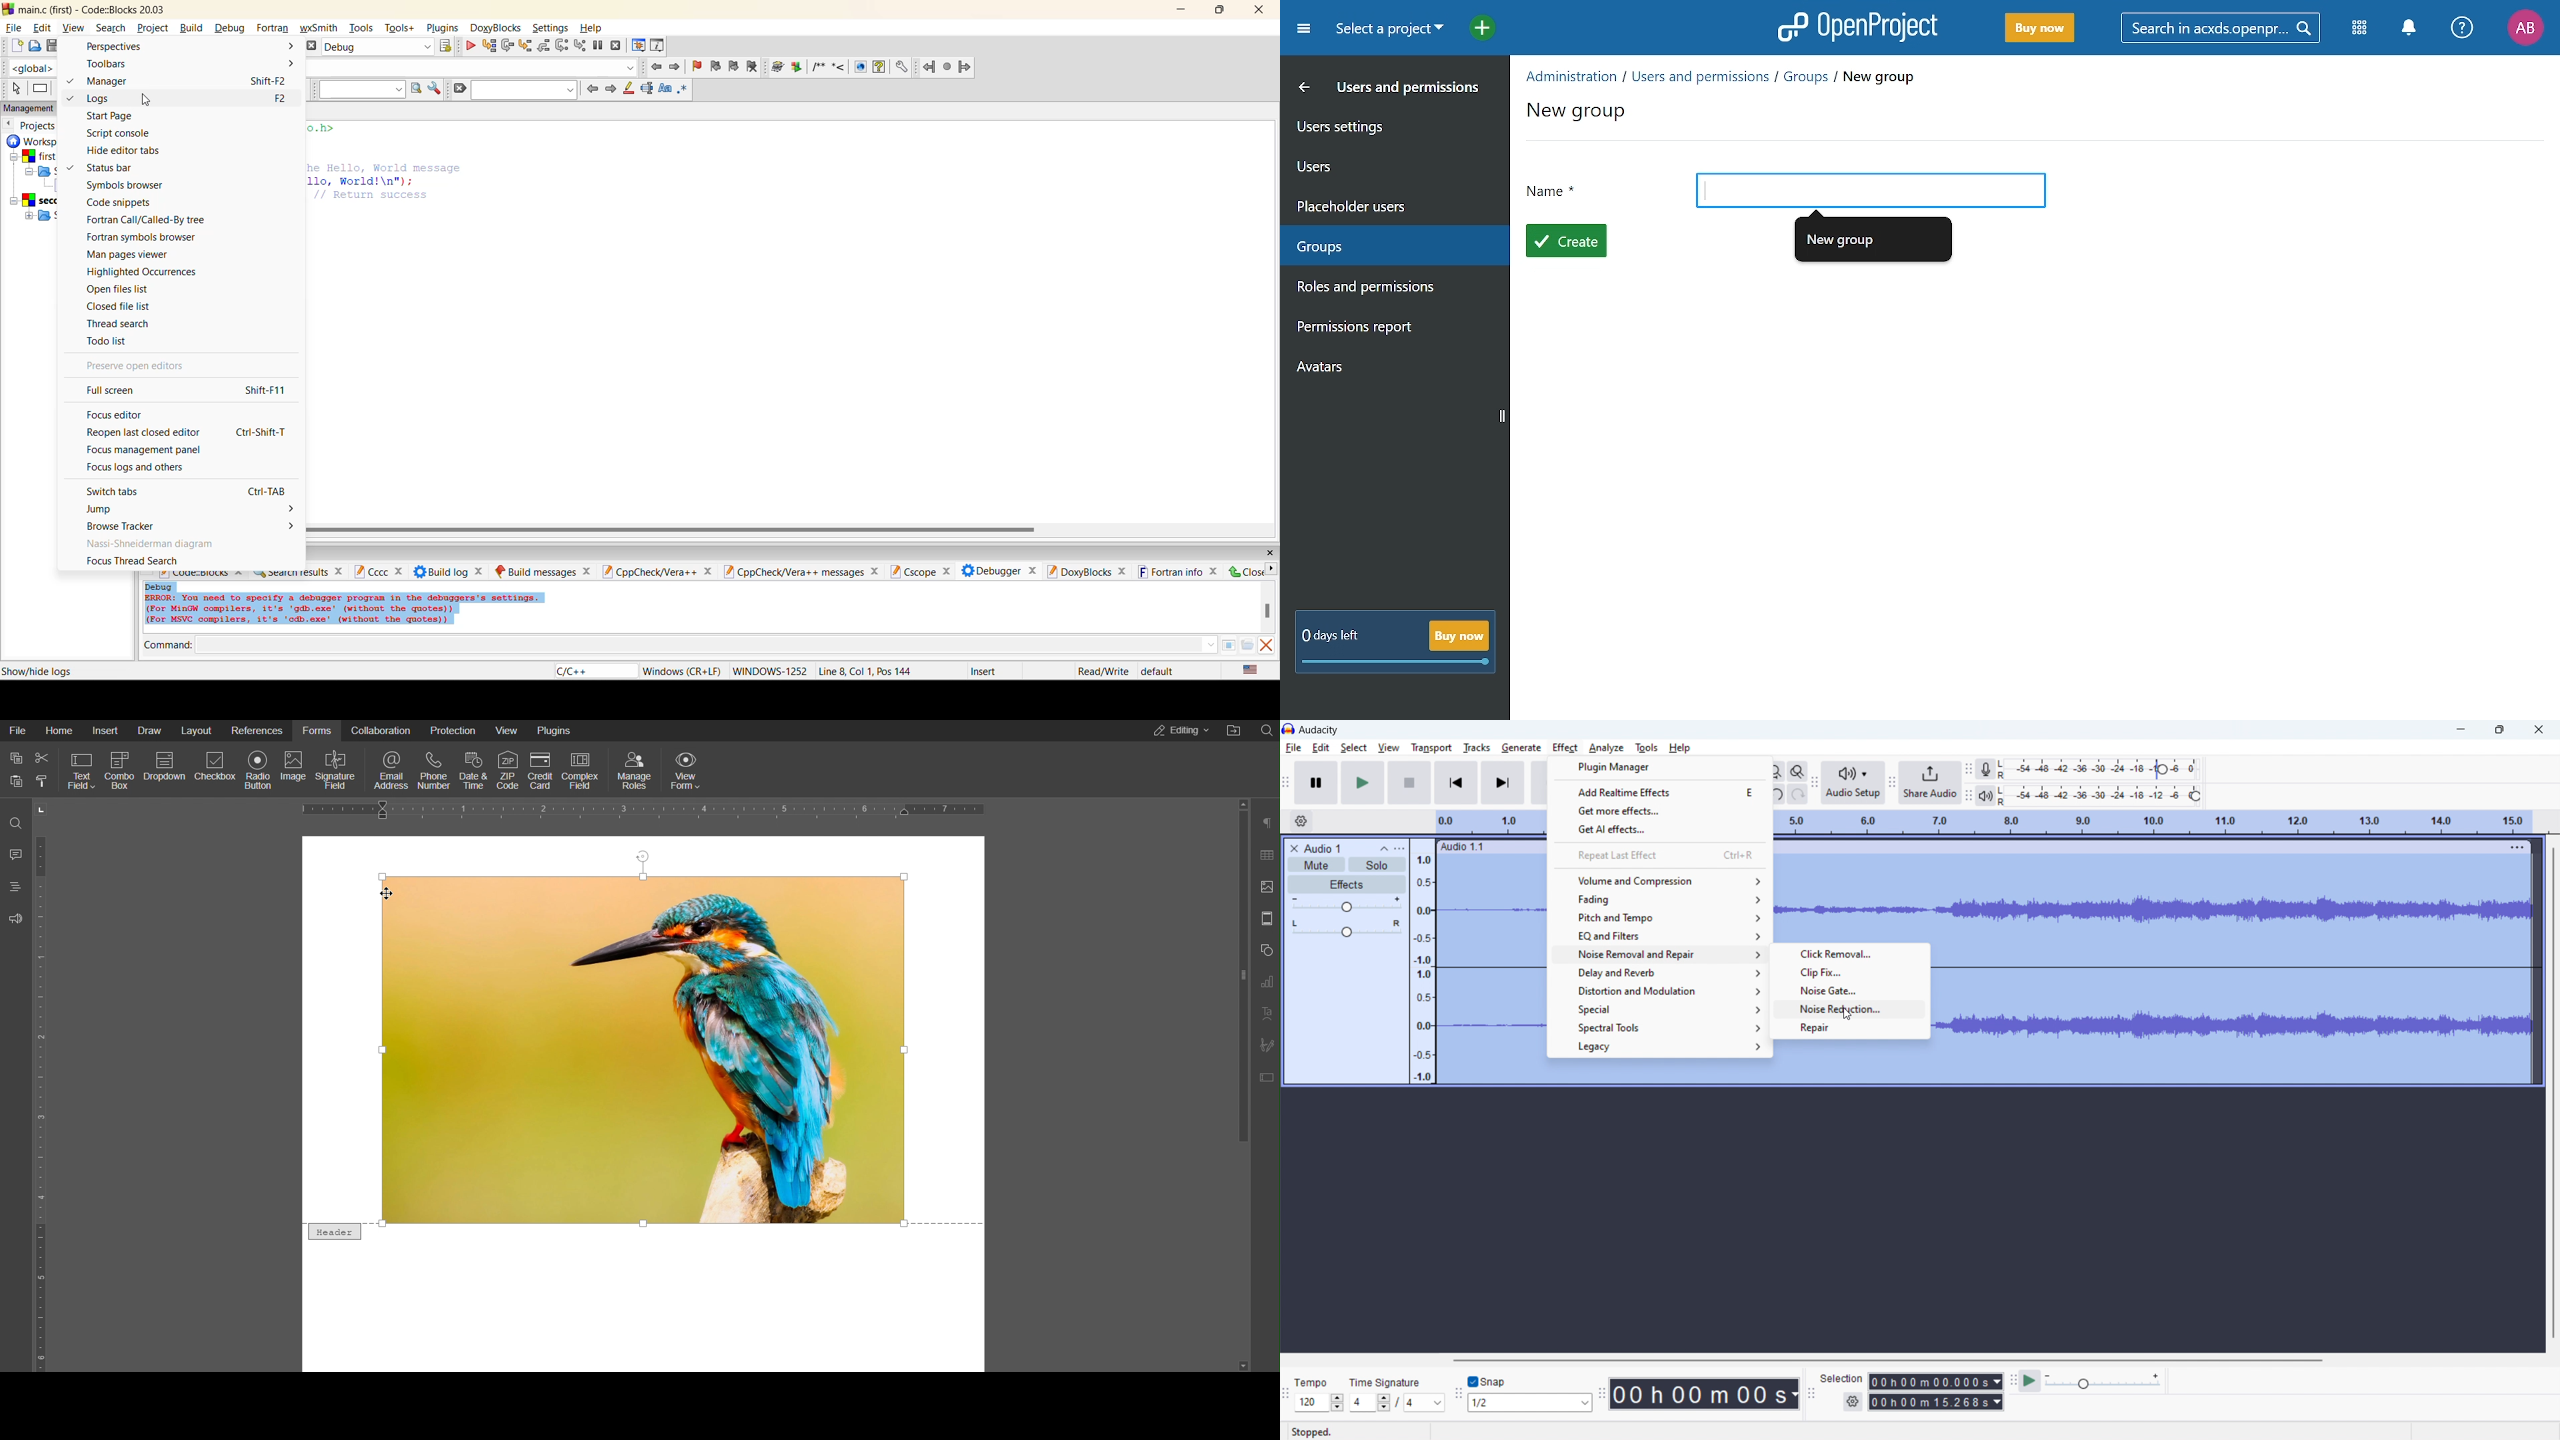 This screenshot has width=2576, height=1456. What do you see at coordinates (2013, 1380) in the screenshot?
I see `play at speed toolbar` at bounding box center [2013, 1380].